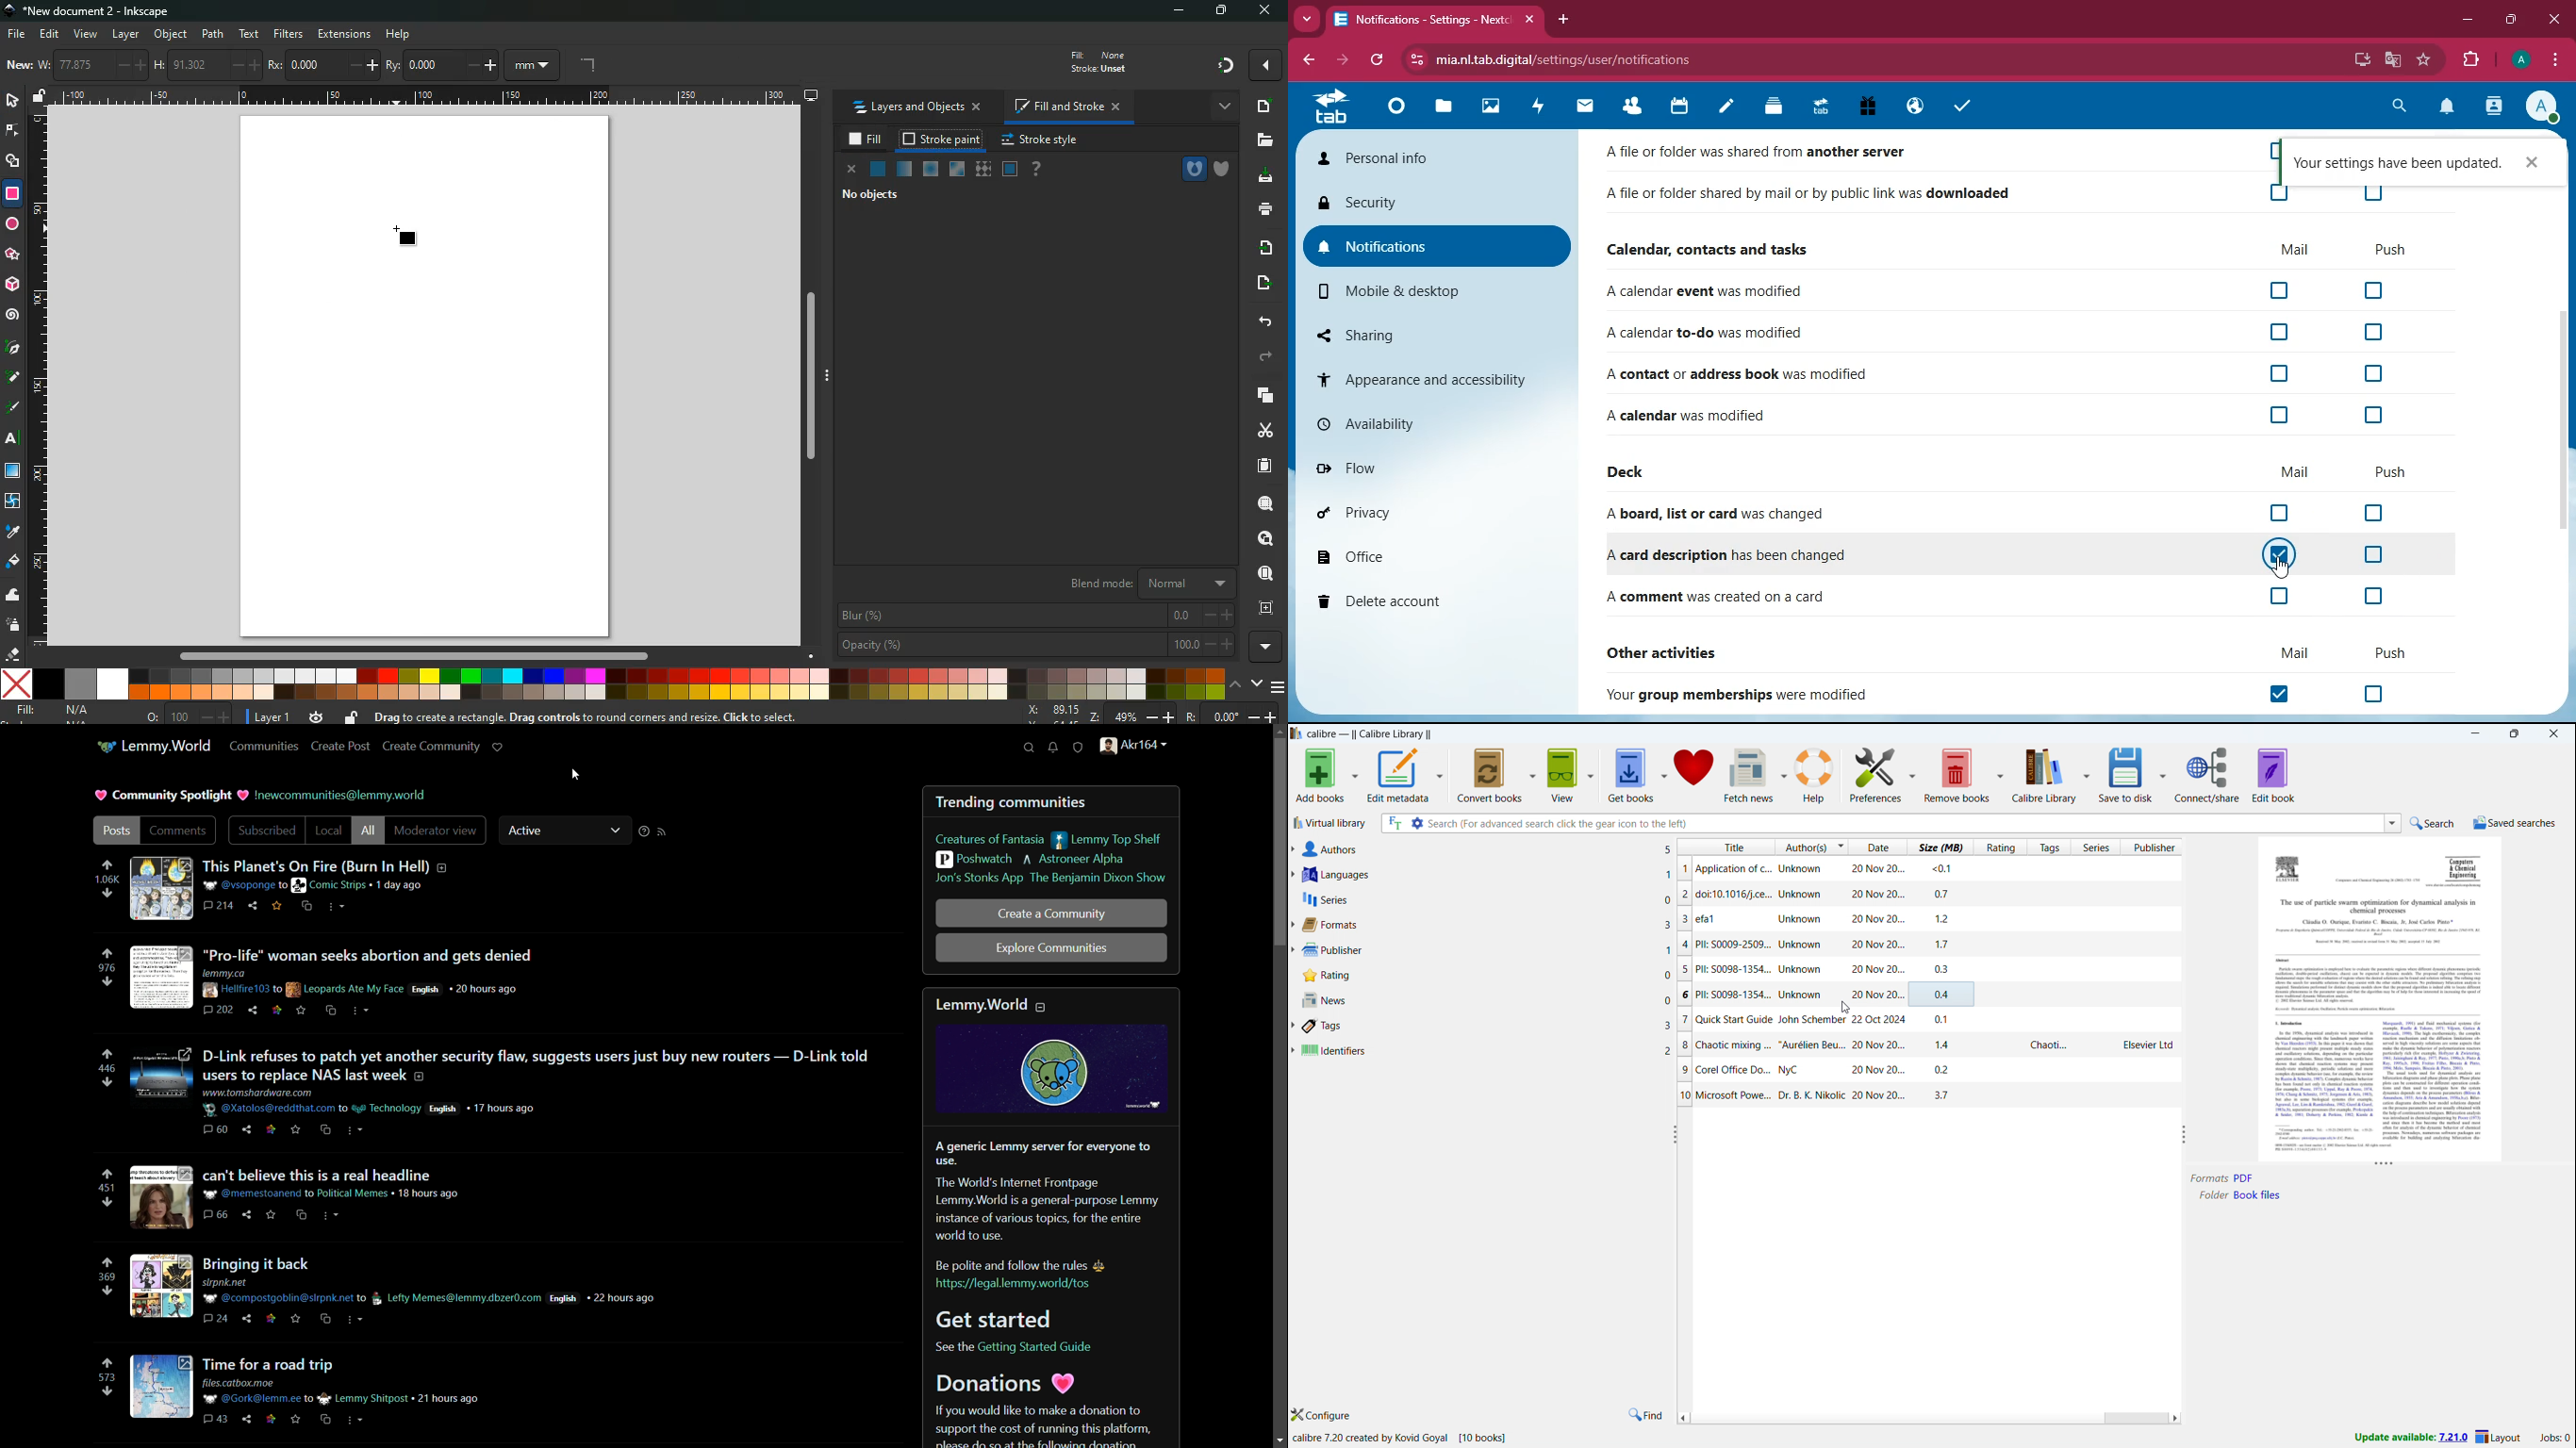  What do you see at coordinates (14, 164) in the screenshot?
I see `shapes` at bounding box center [14, 164].